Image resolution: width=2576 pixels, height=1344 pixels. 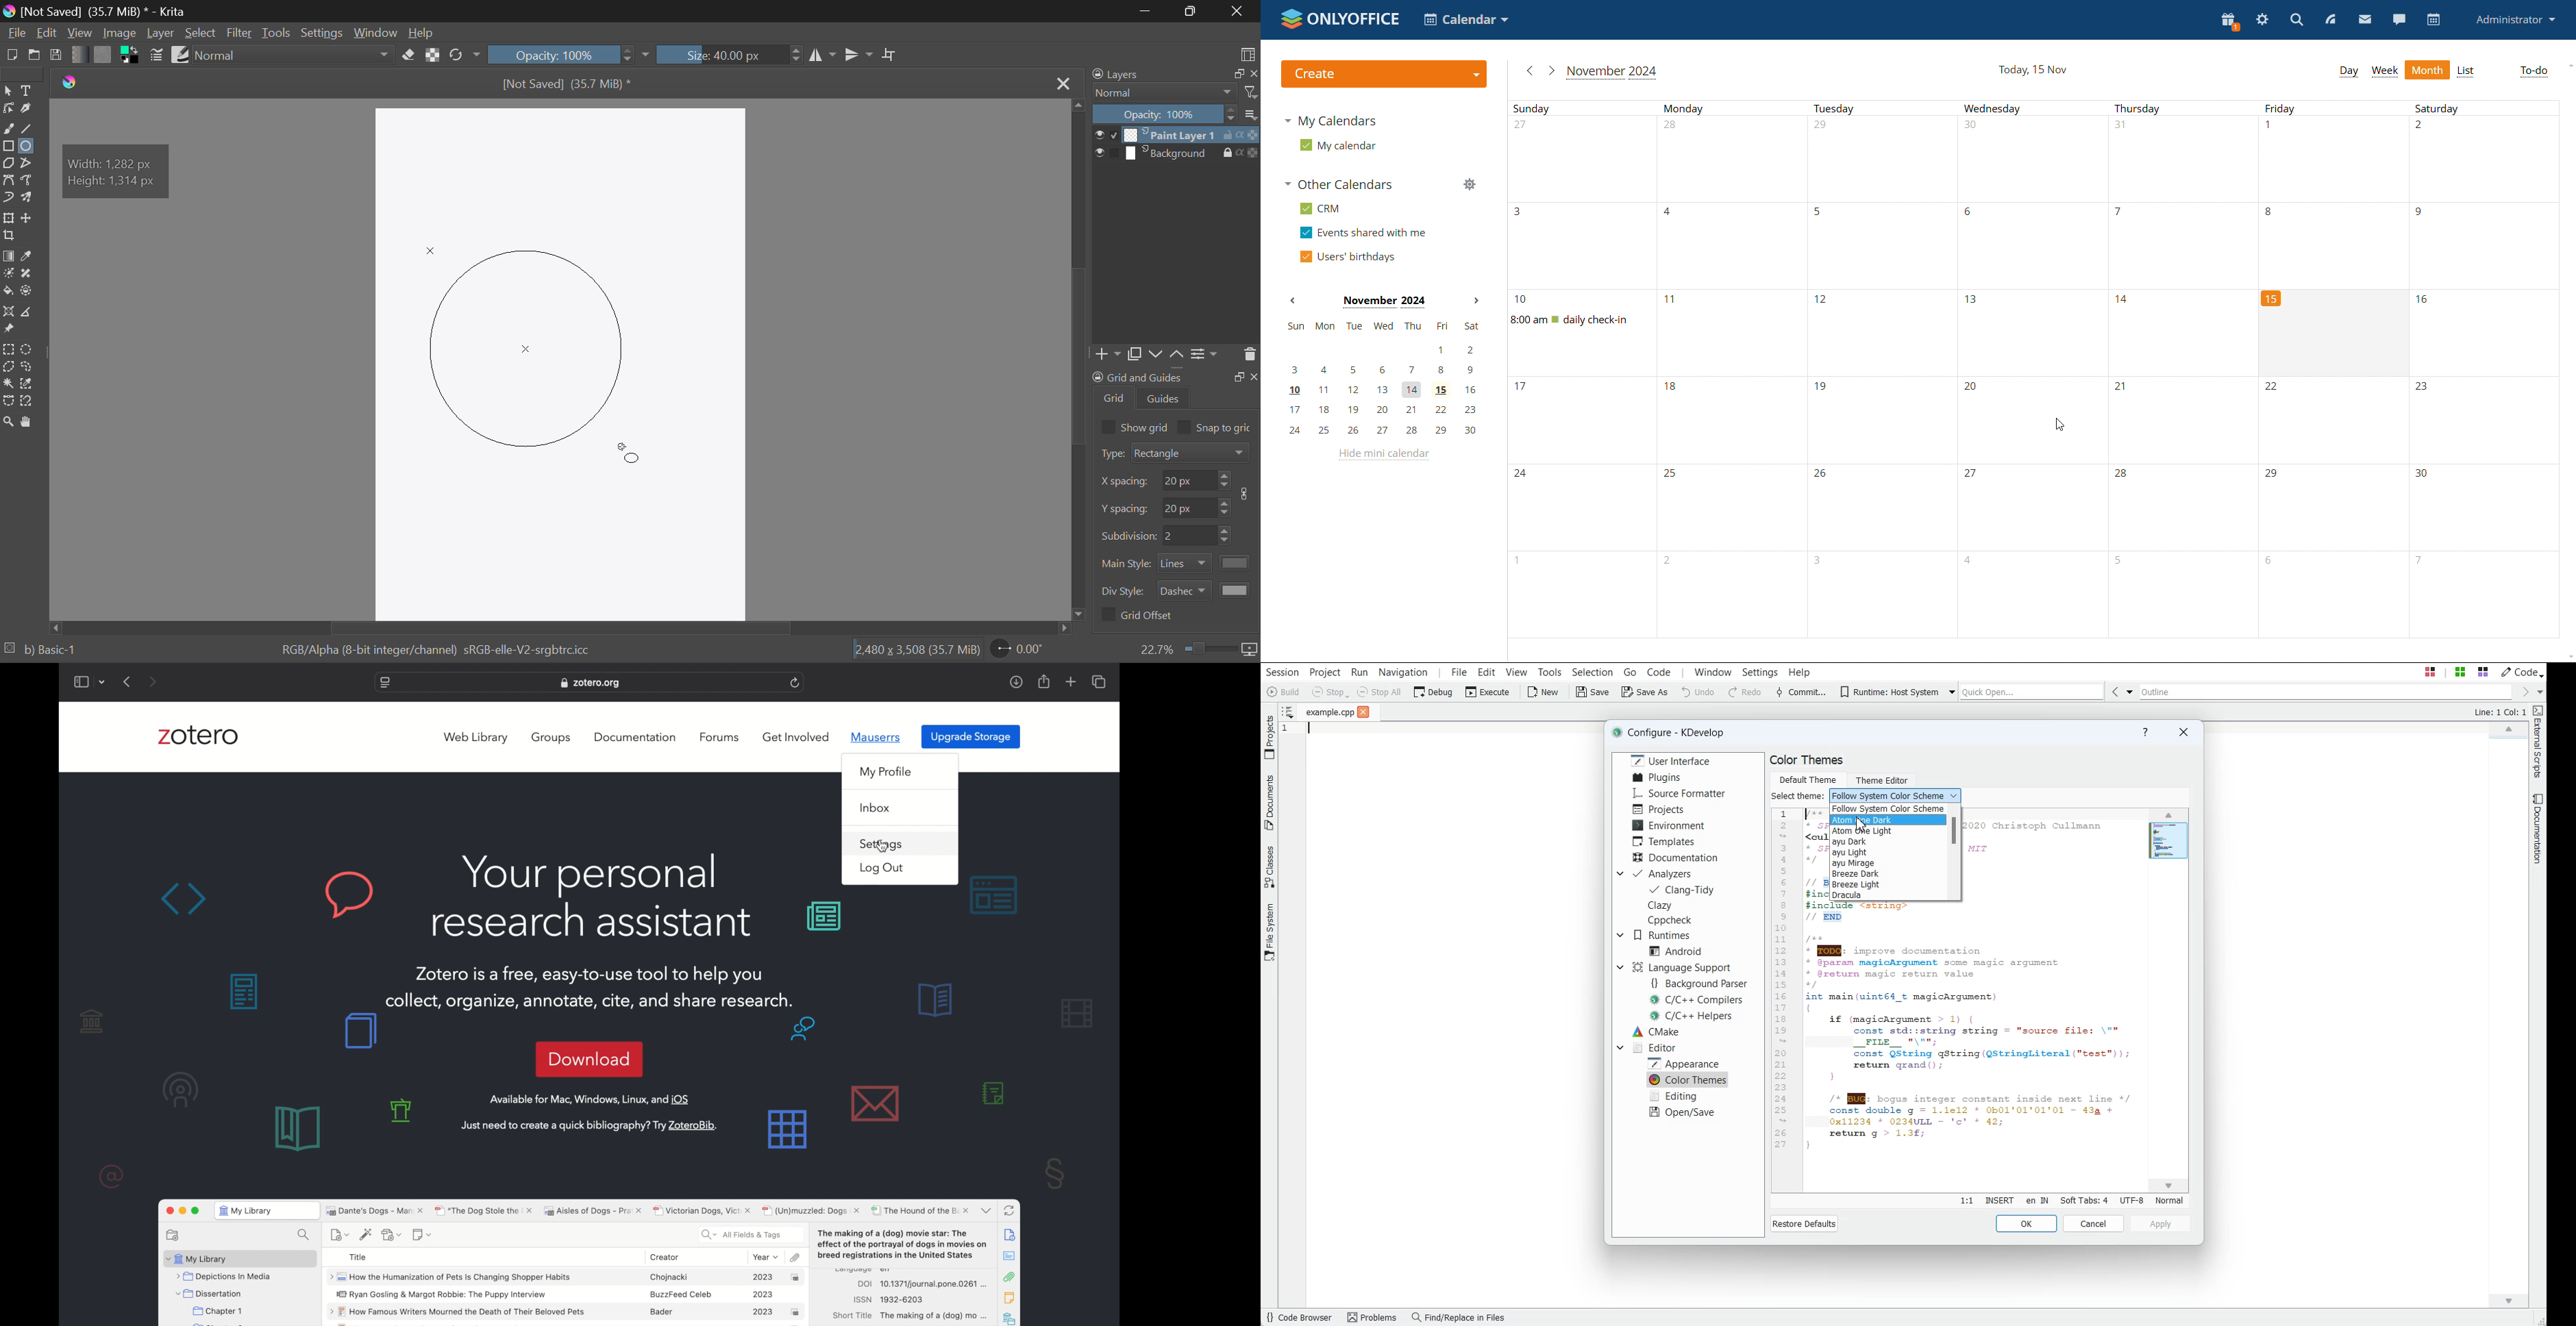 What do you see at coordinates (1193, 11) in the screenshot?
I see `Minimize` at bounding box center [1193, 11].